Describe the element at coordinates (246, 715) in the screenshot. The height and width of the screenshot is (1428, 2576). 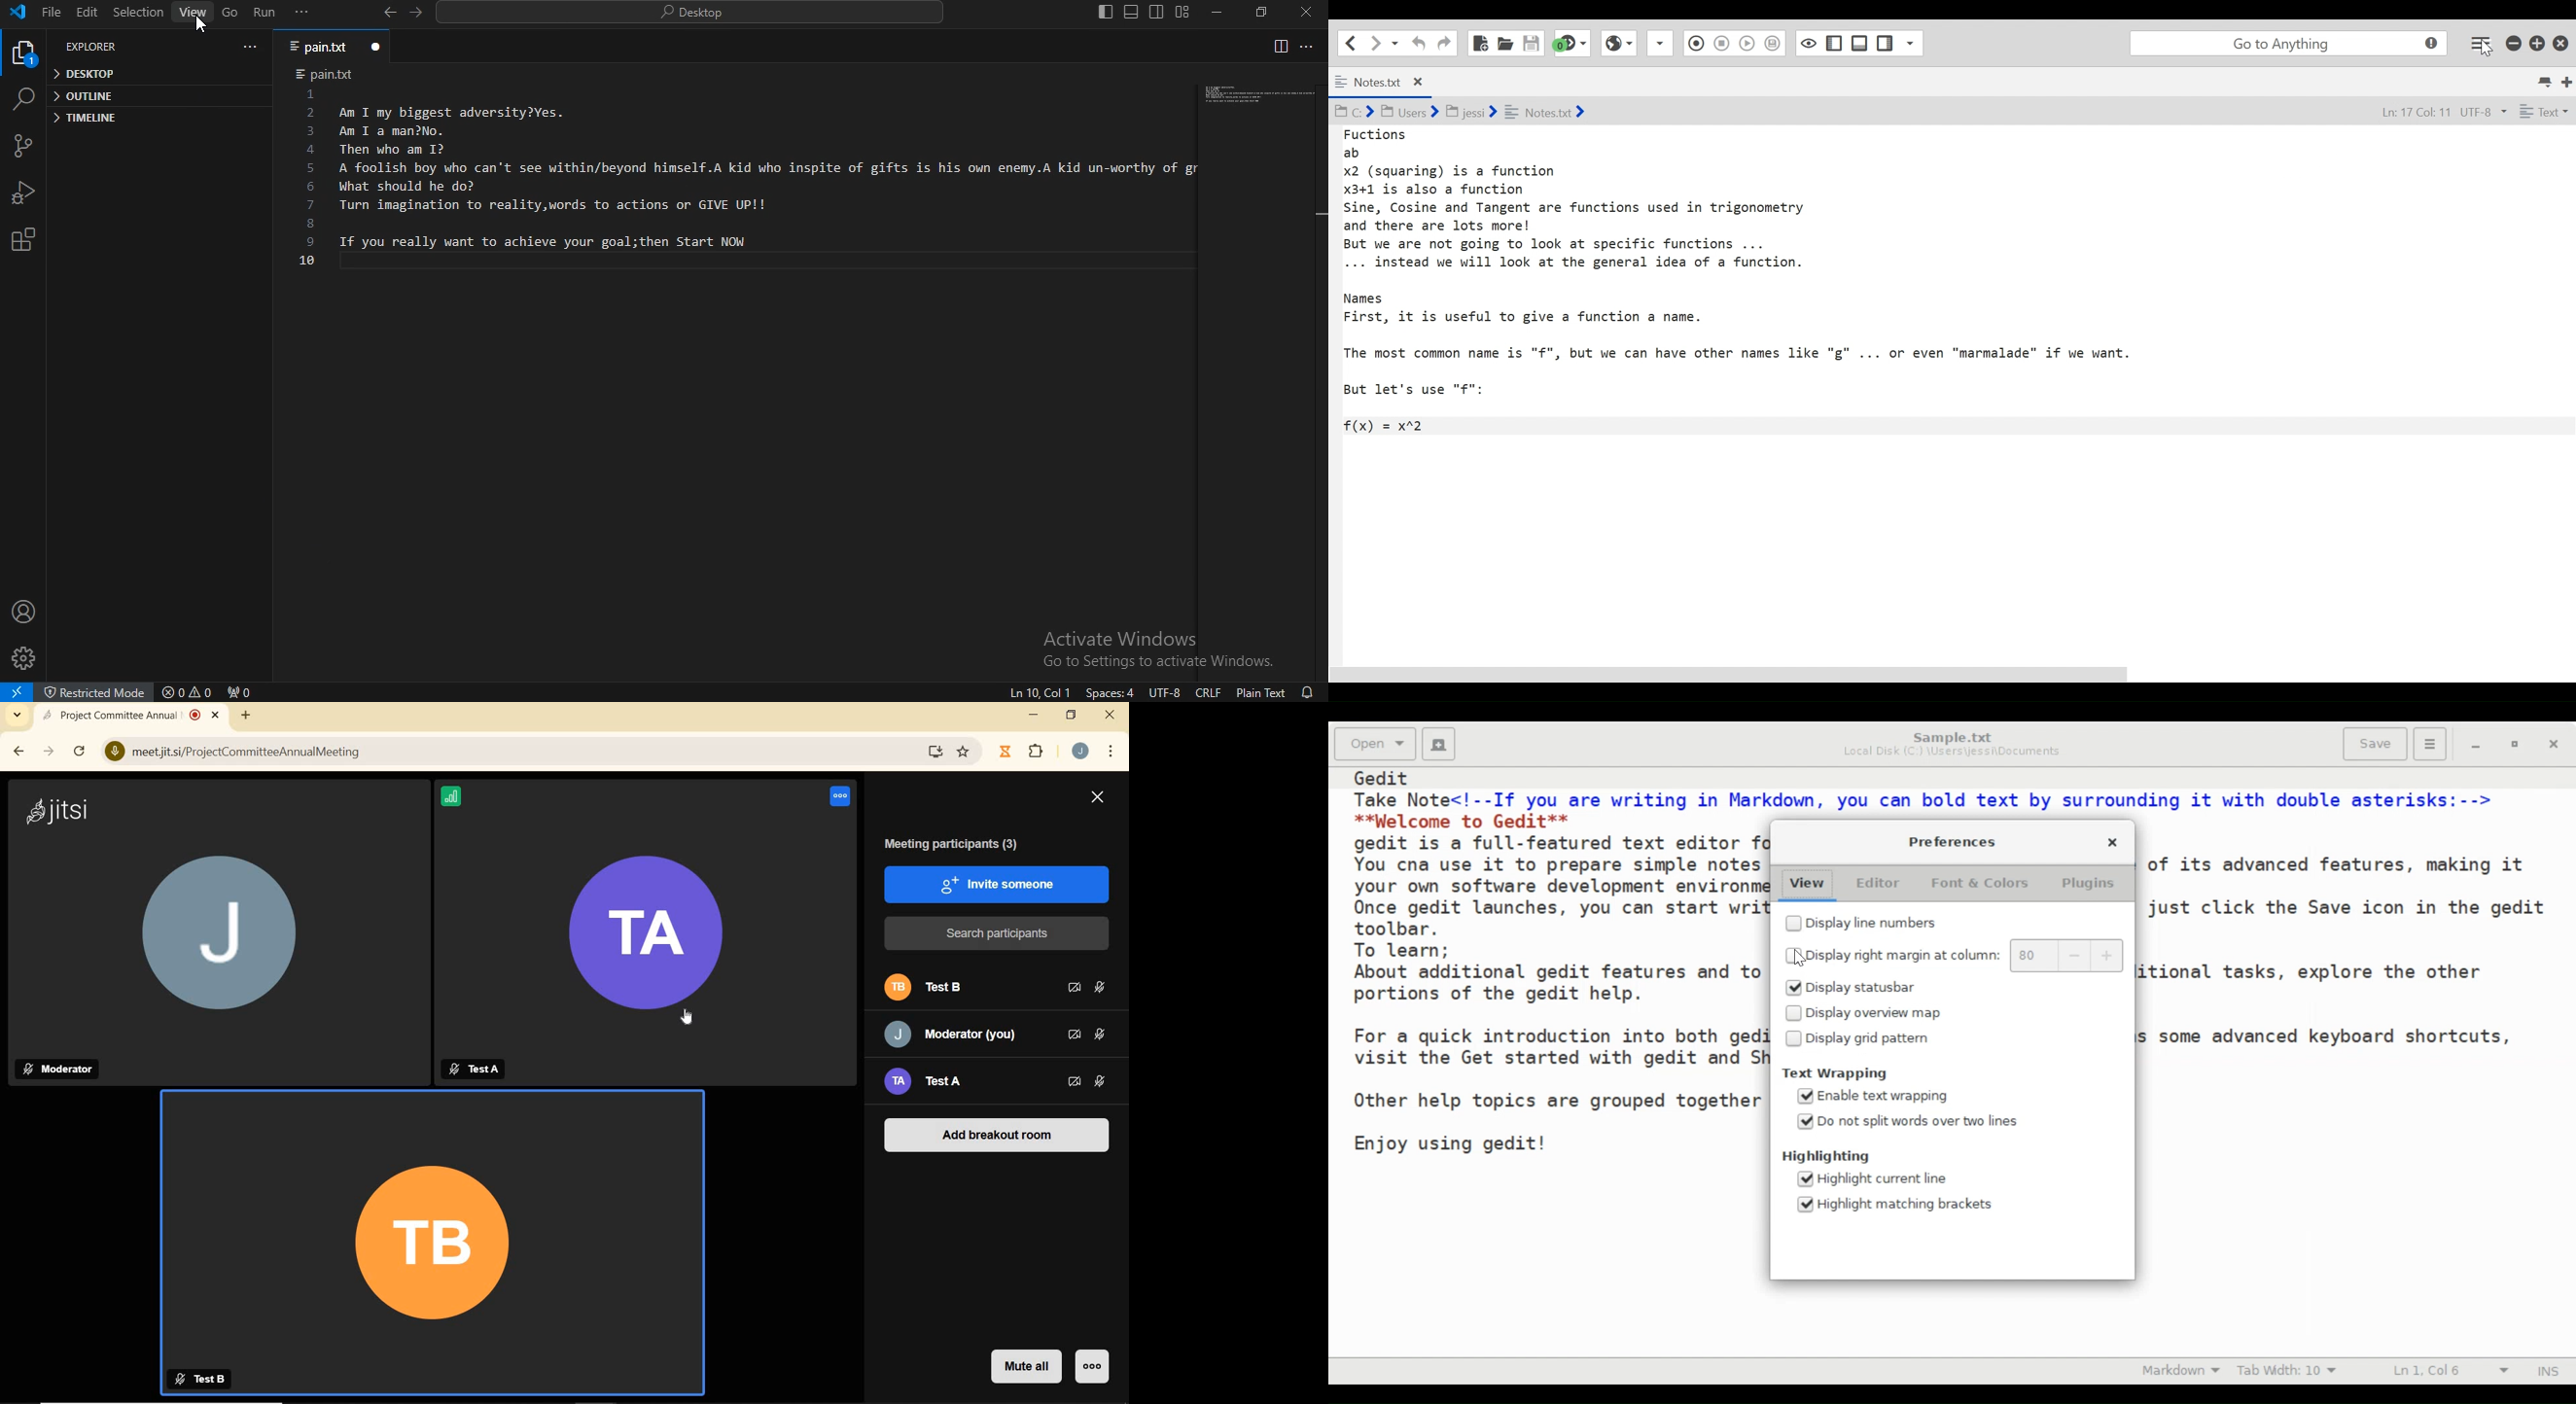
I see `ADD NEW TAB` at that location.